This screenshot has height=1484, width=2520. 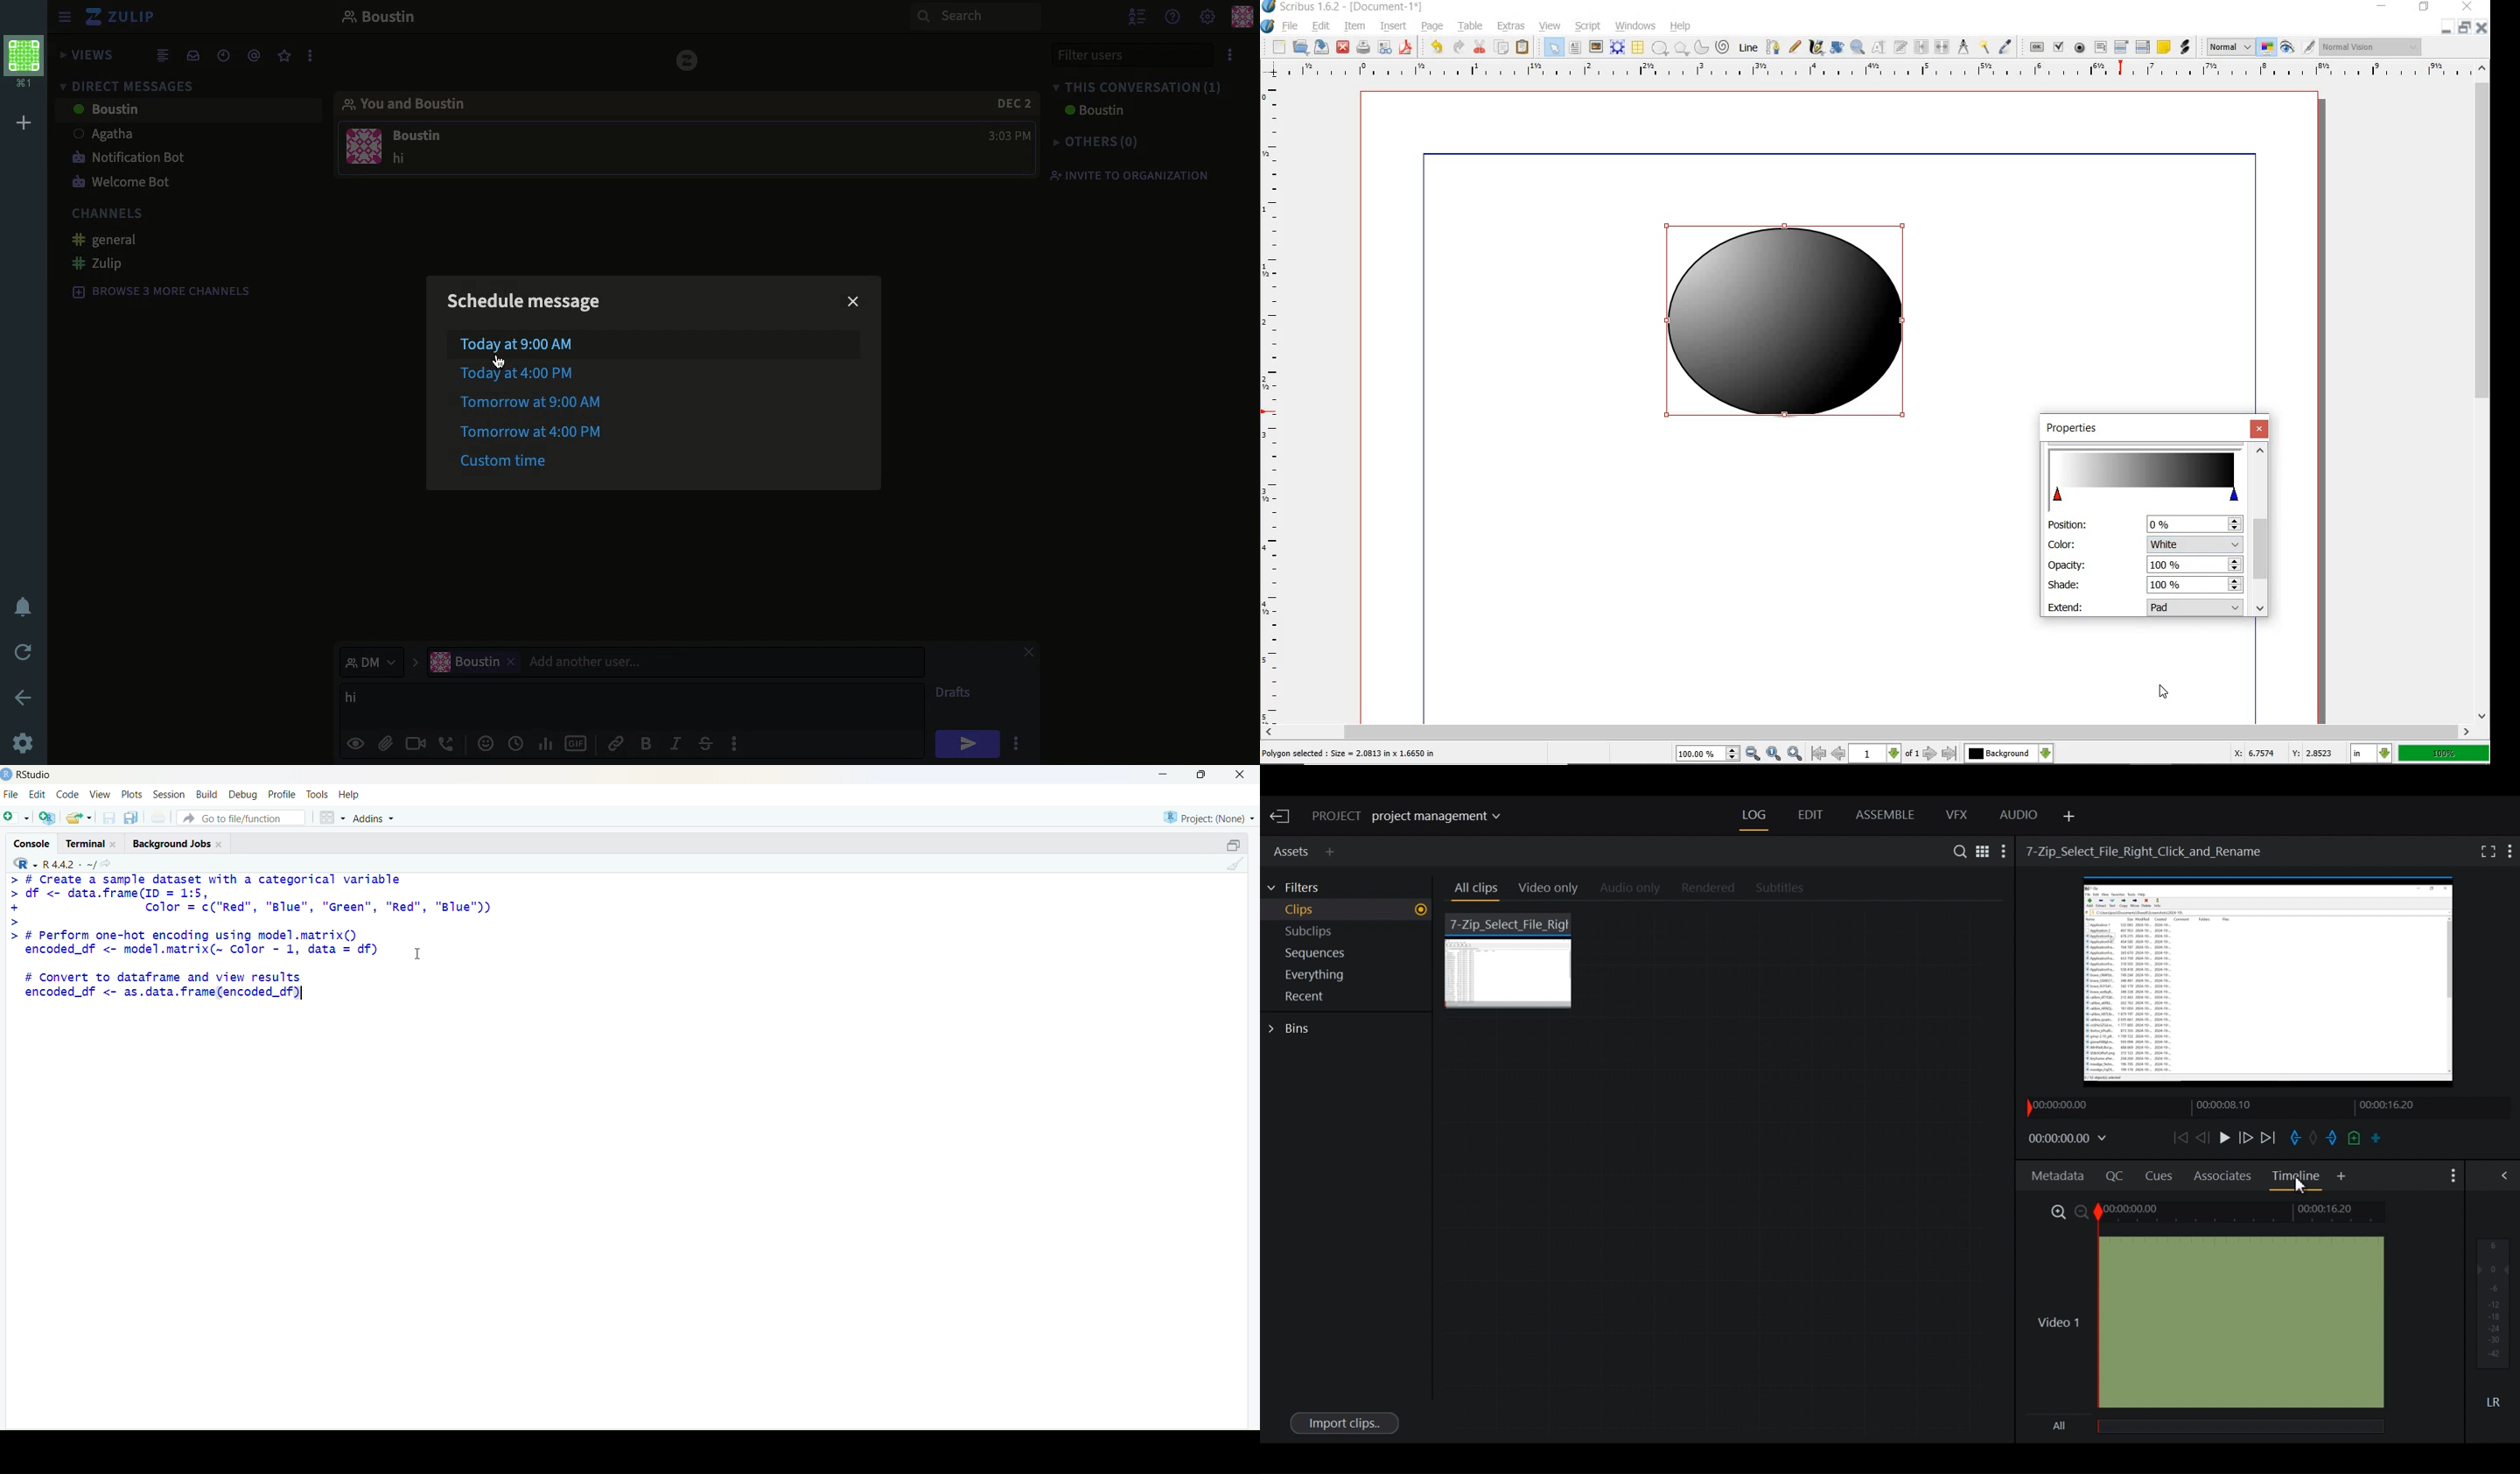 What do you see at coordinates (1240, 774) in the screenshot?
I see `close` at bounding box center [1240, 774].